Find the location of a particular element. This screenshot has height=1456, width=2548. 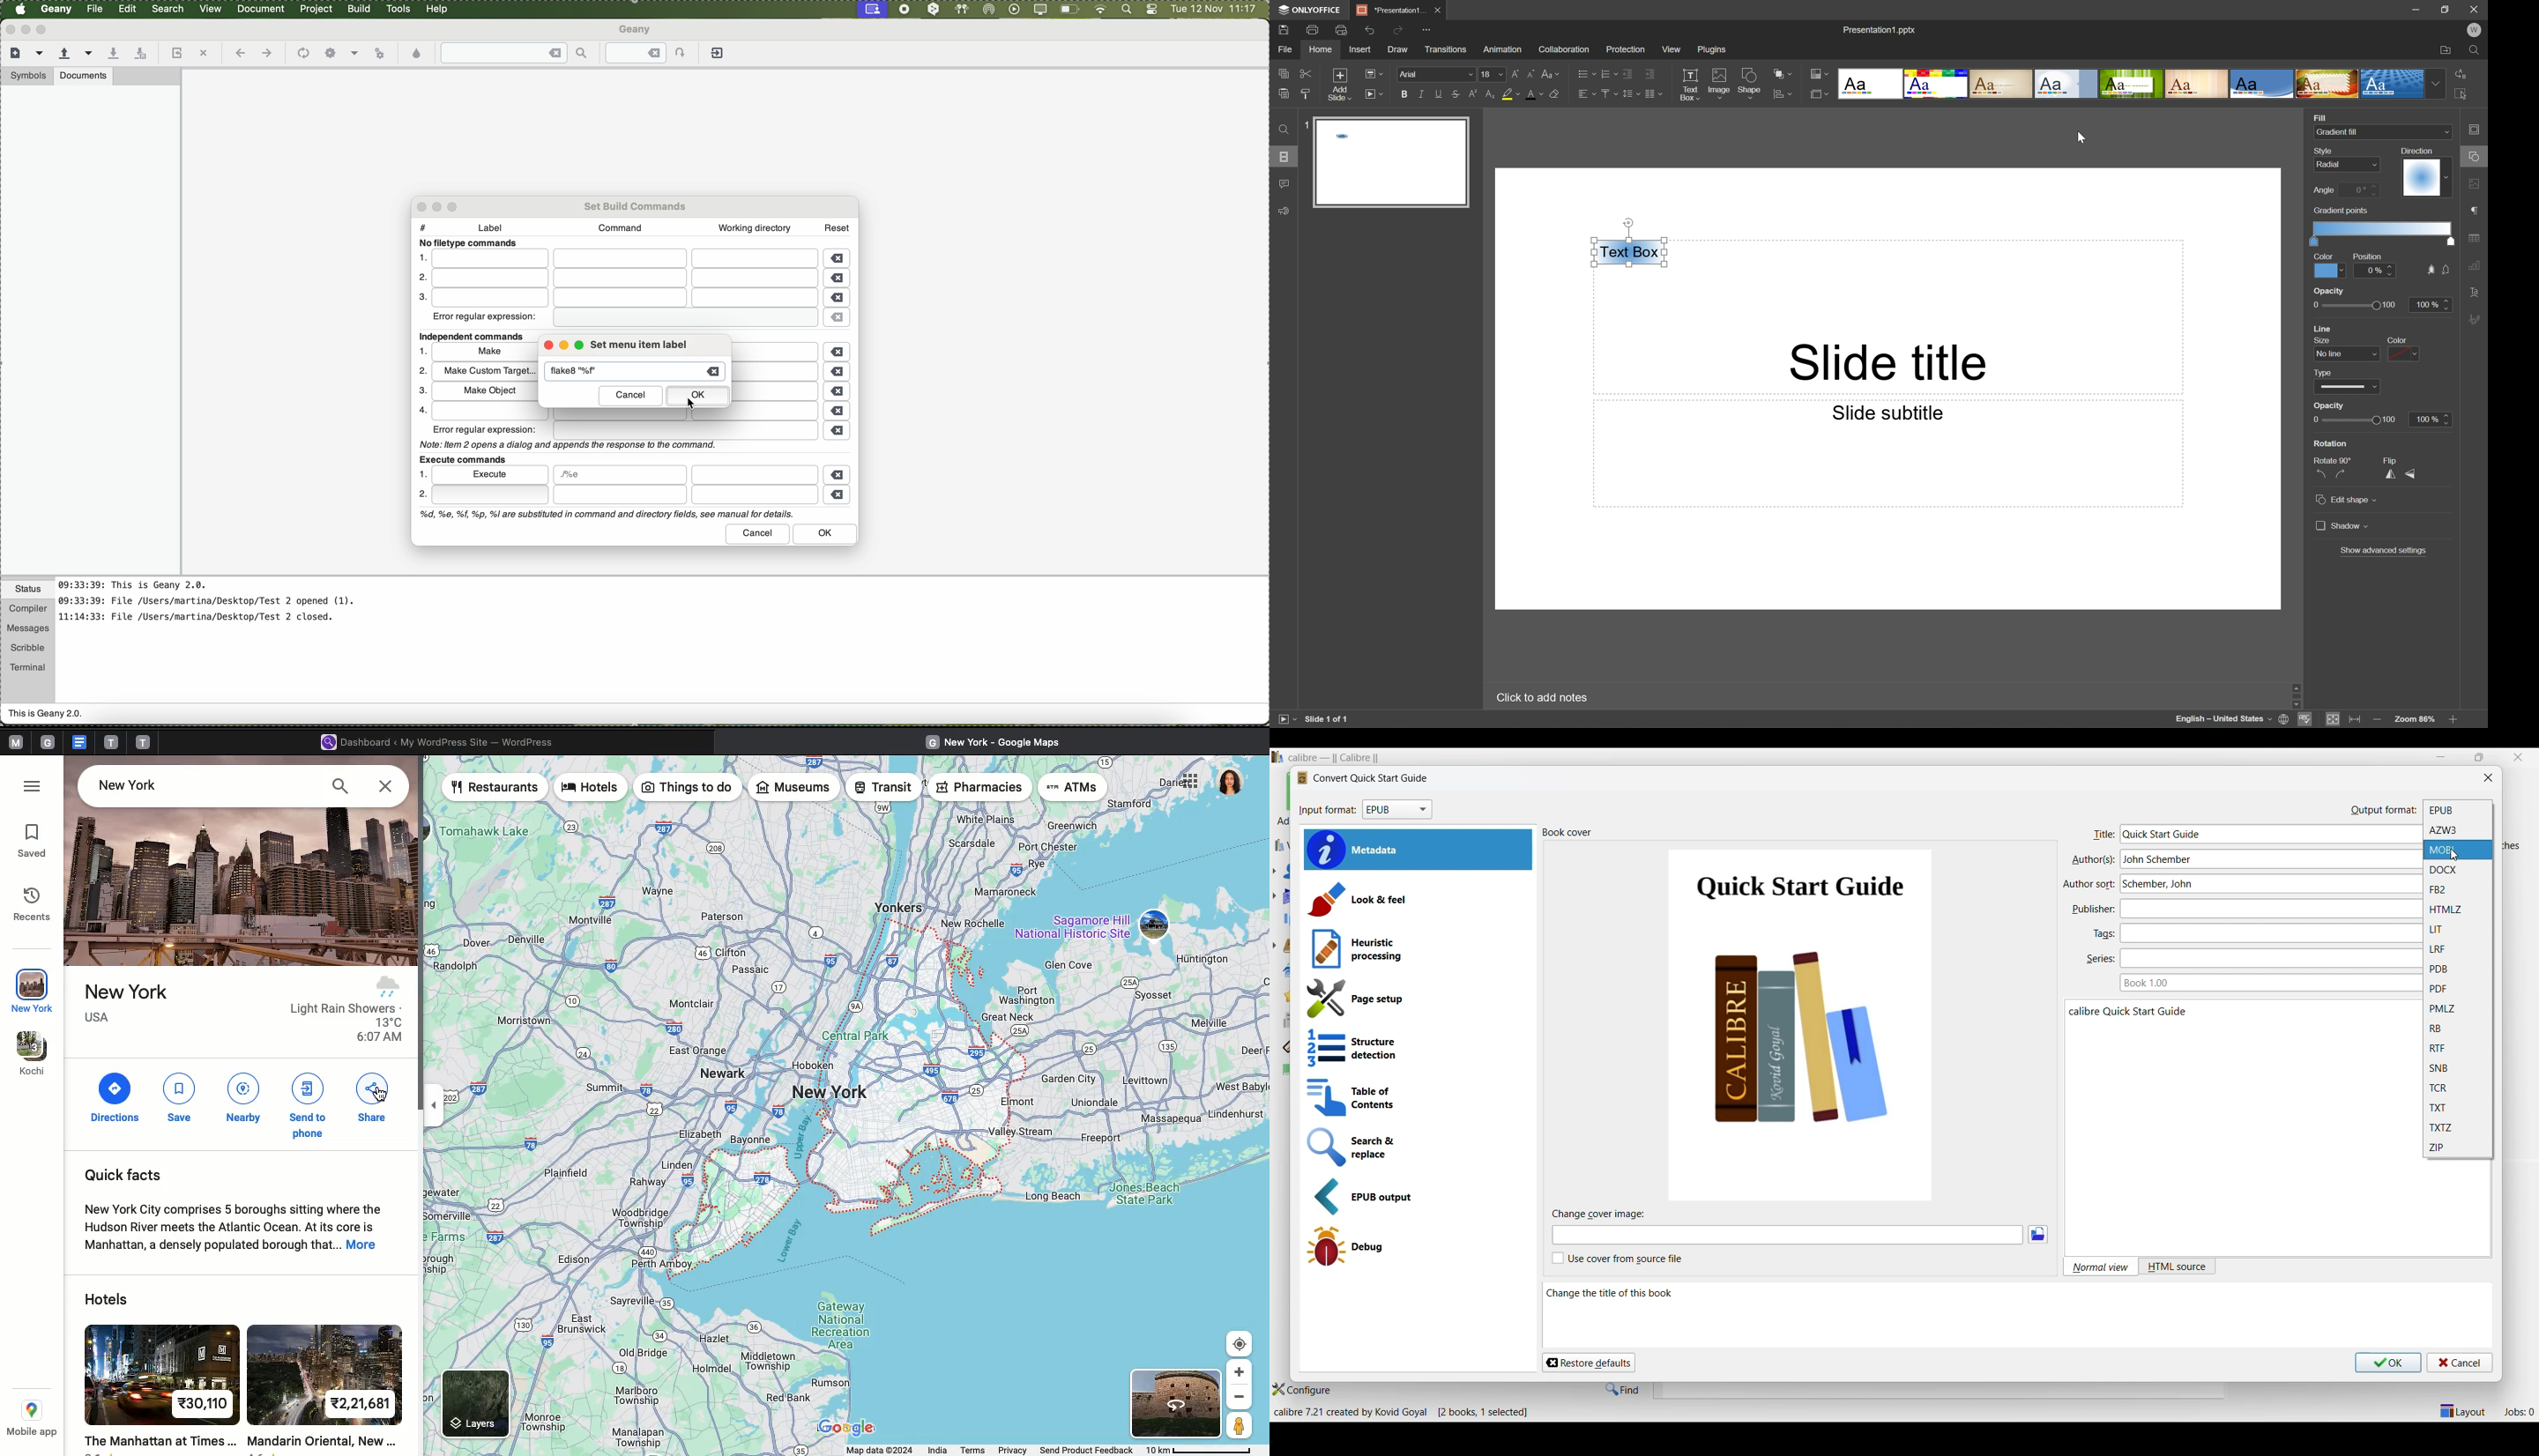

Show advanced settings is located at coordinates (2388, 550).